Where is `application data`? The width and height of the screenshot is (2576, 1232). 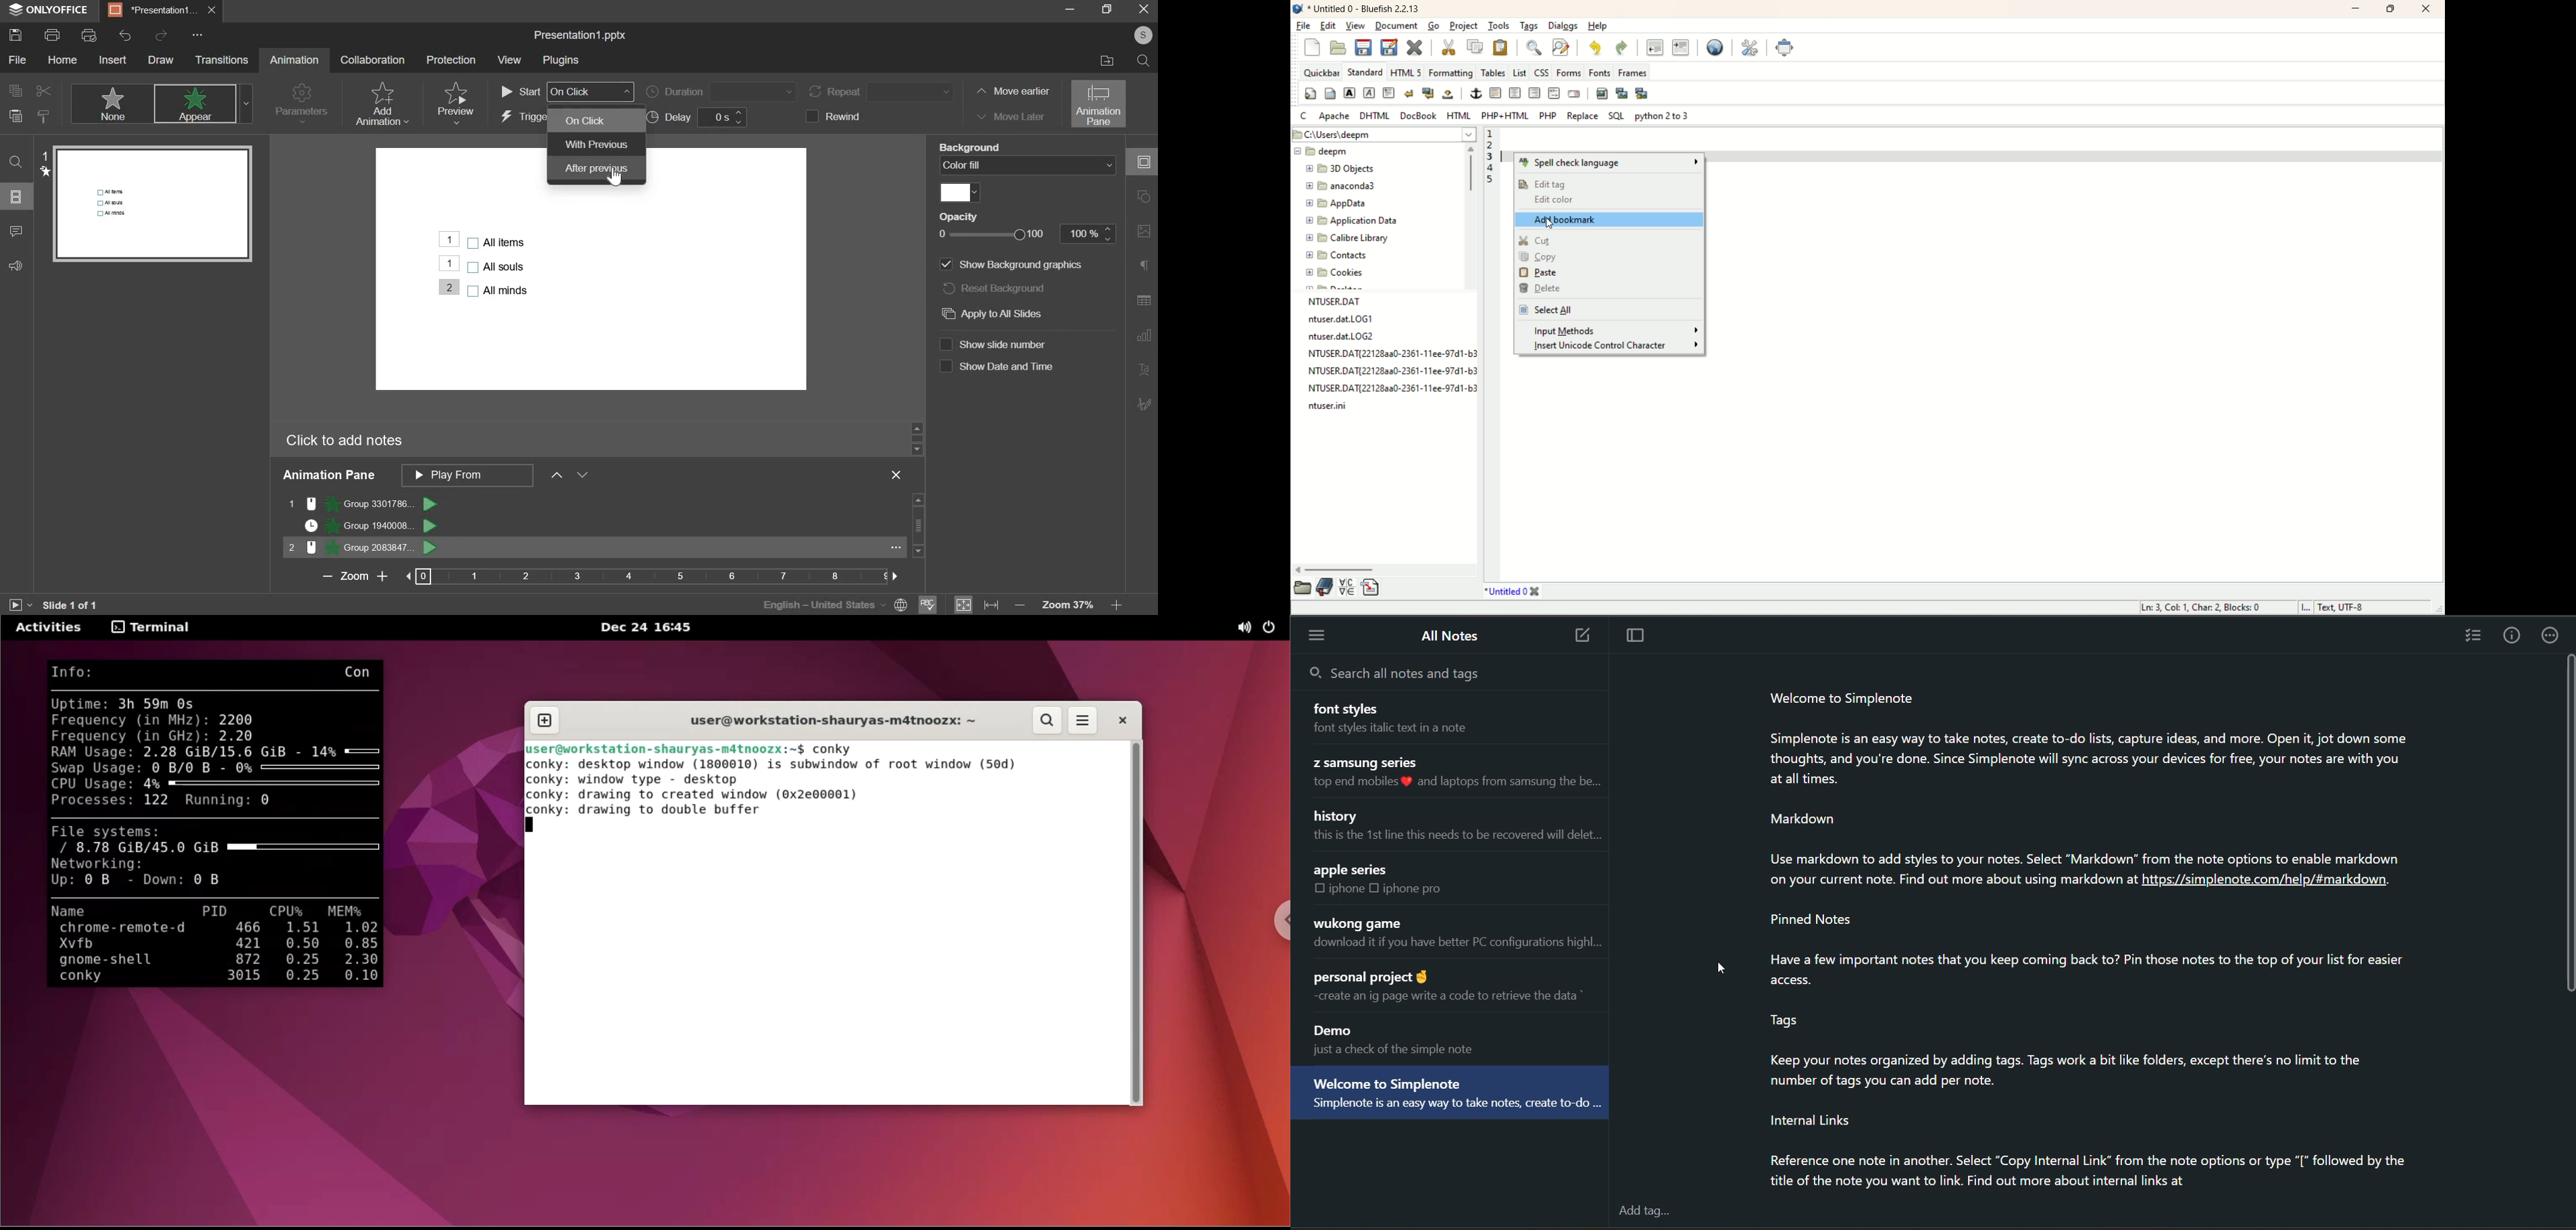
application data is located at coordinates (1352, 221).